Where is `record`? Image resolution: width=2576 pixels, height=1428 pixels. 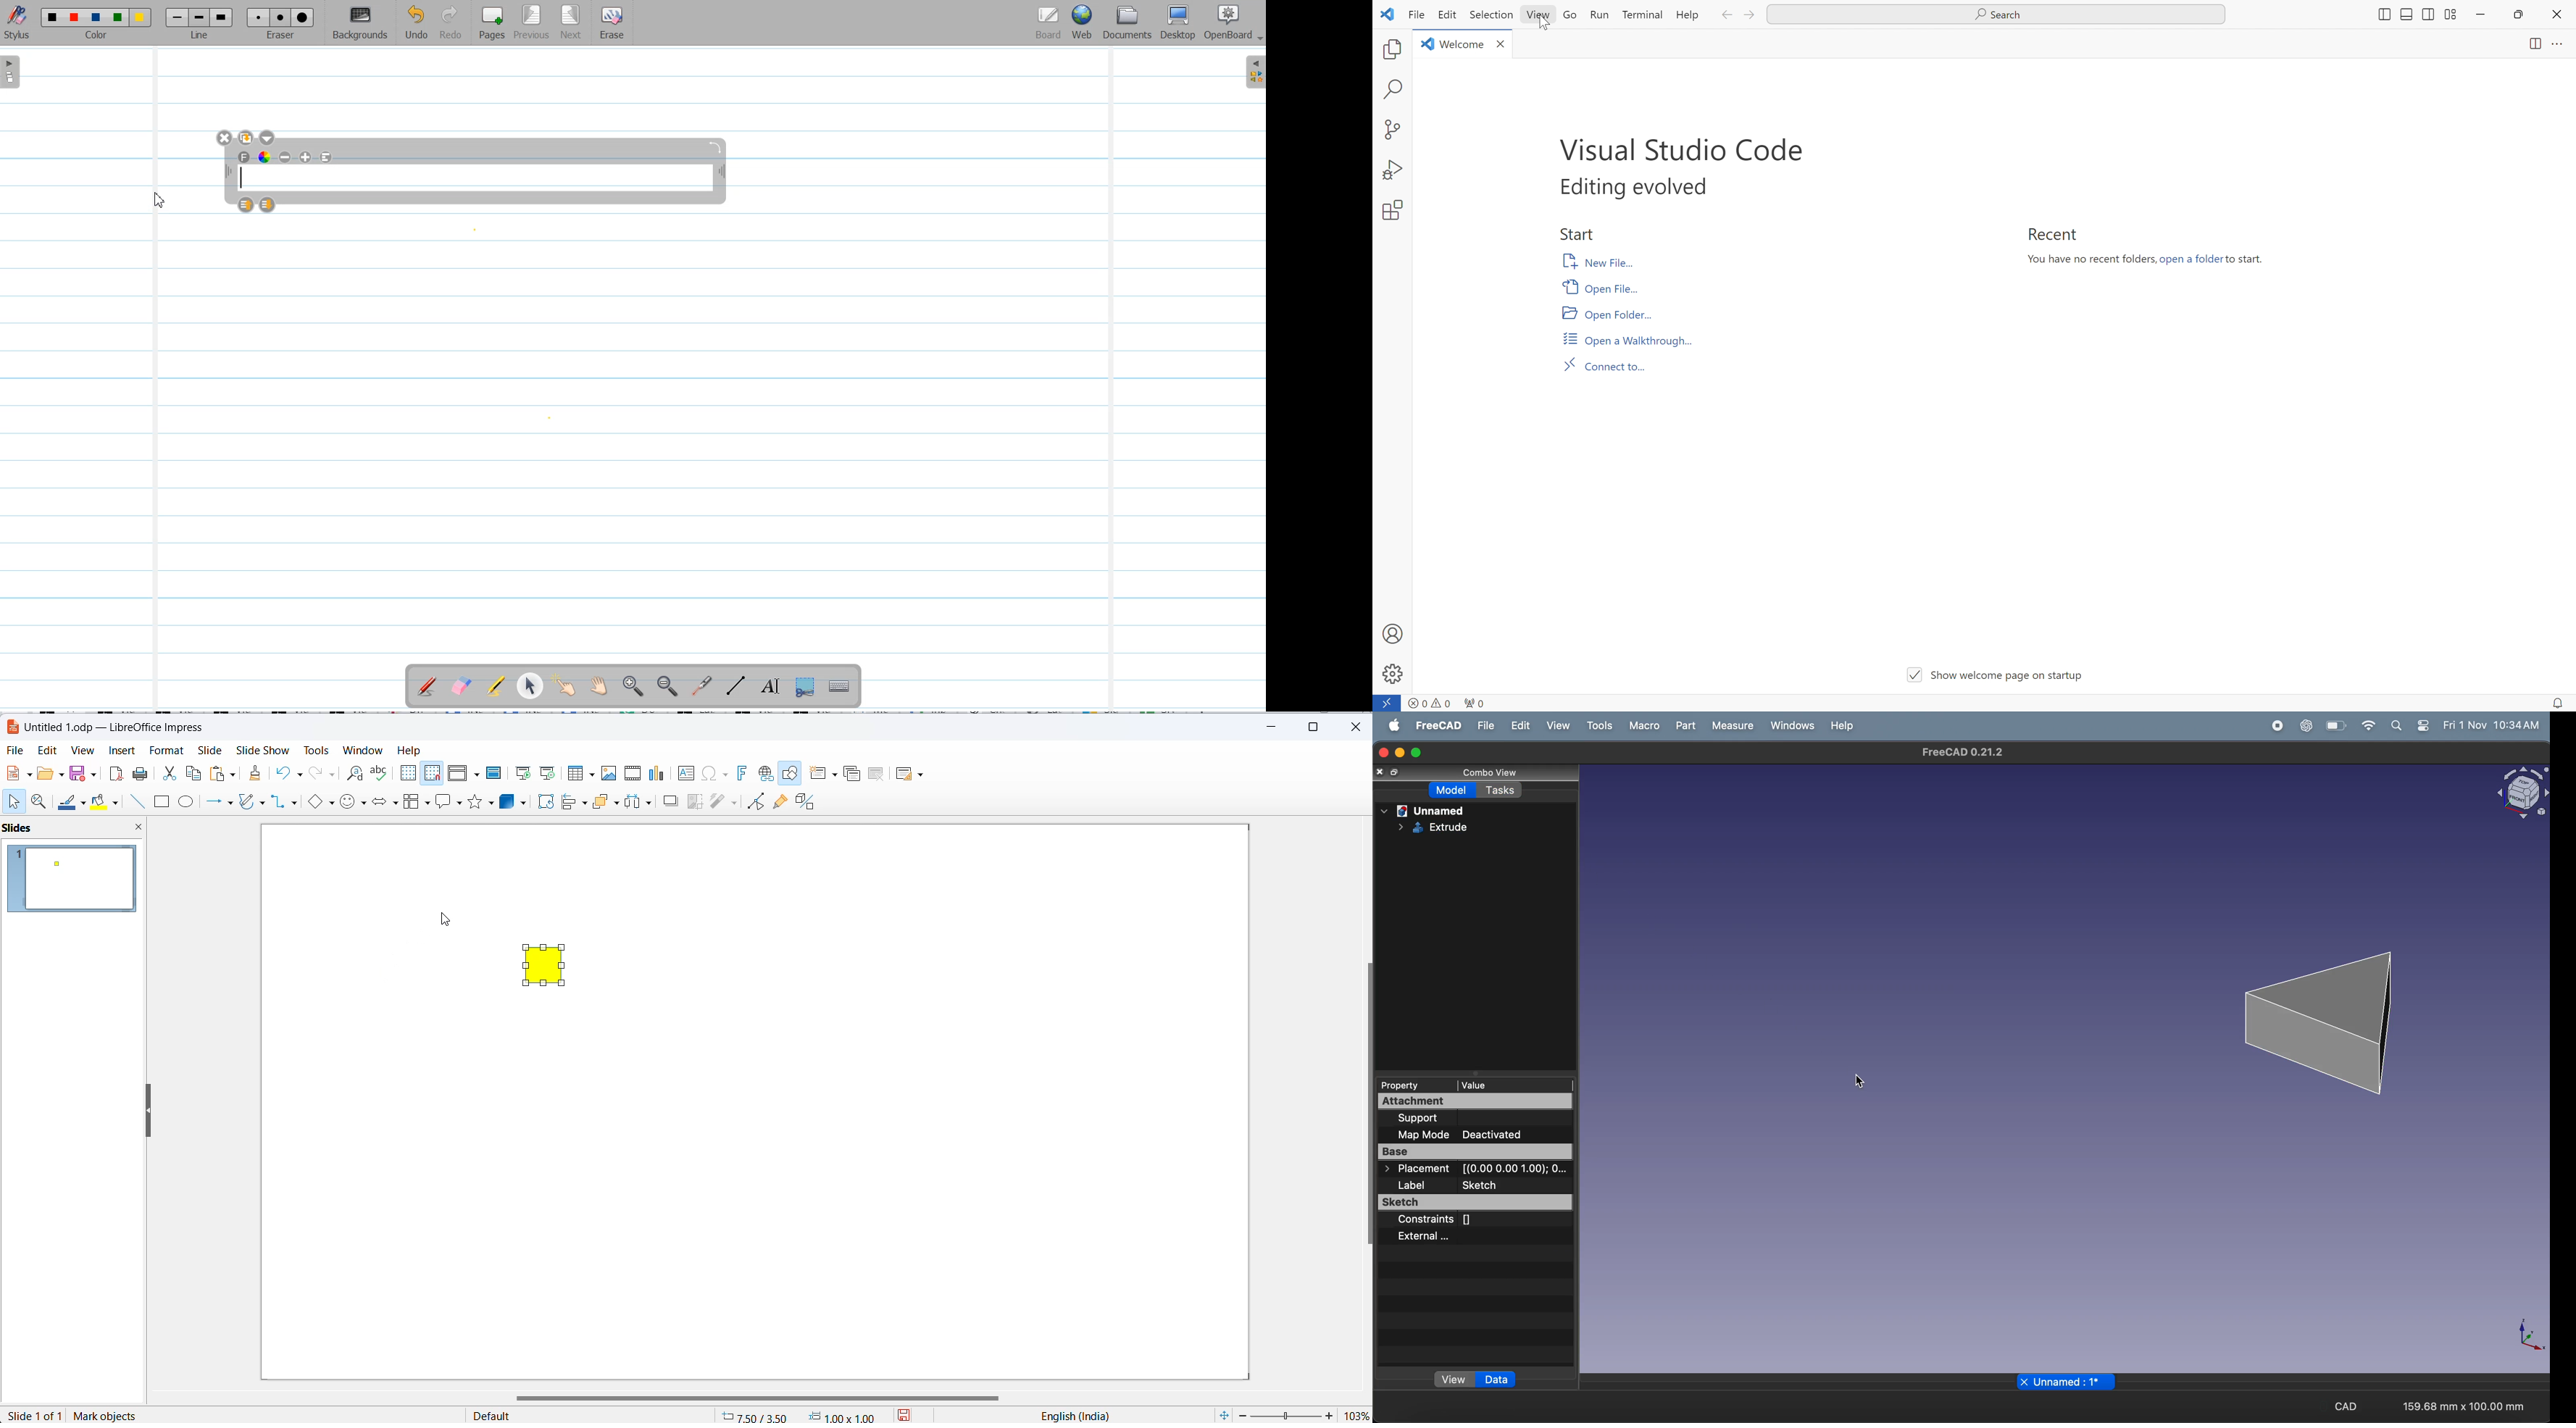 record is located at coordinates (2278, 725).